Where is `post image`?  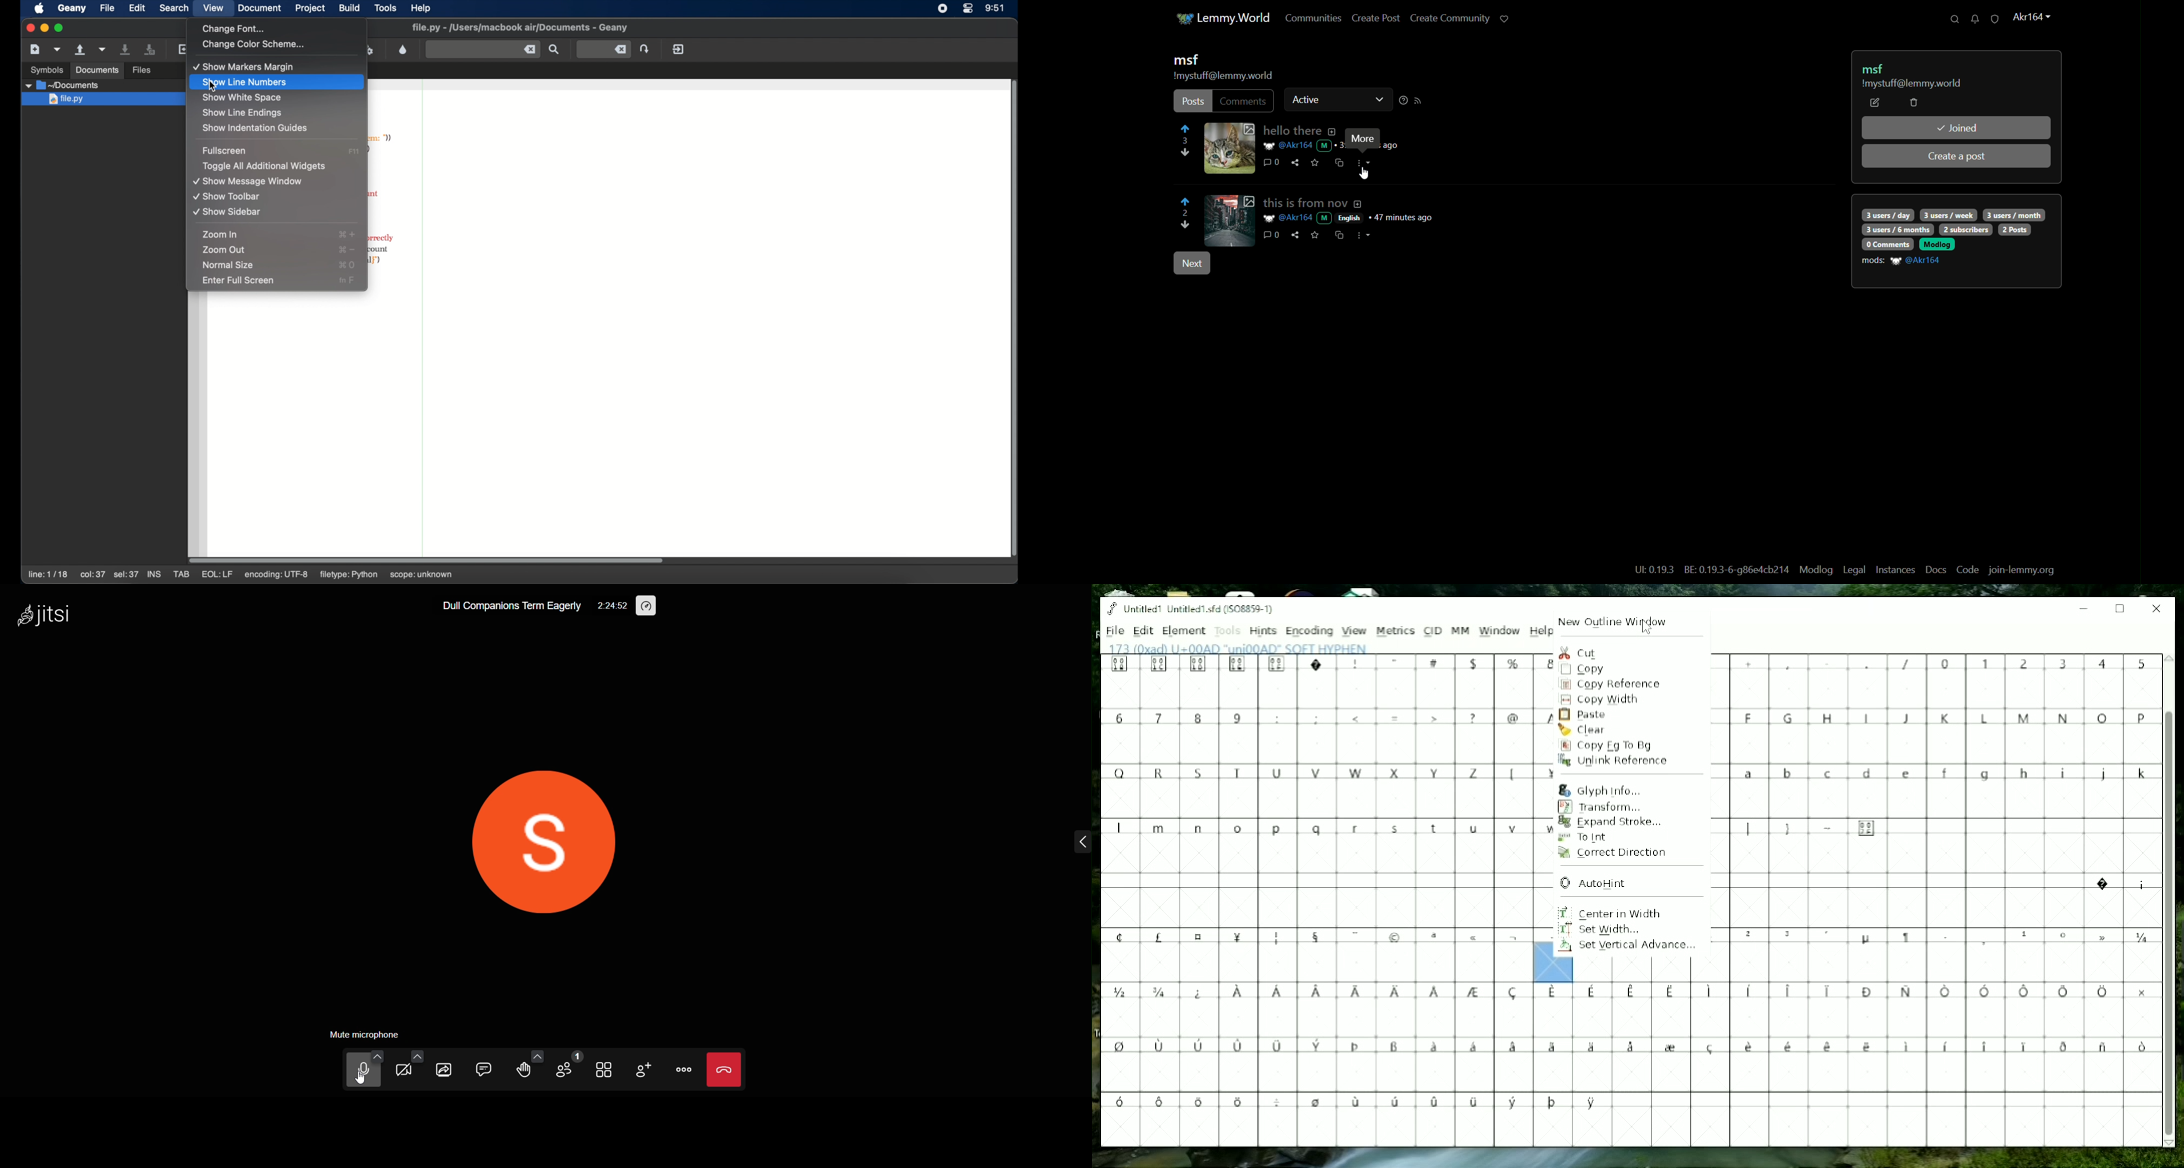 post image is located at coordinates (1230, 148).